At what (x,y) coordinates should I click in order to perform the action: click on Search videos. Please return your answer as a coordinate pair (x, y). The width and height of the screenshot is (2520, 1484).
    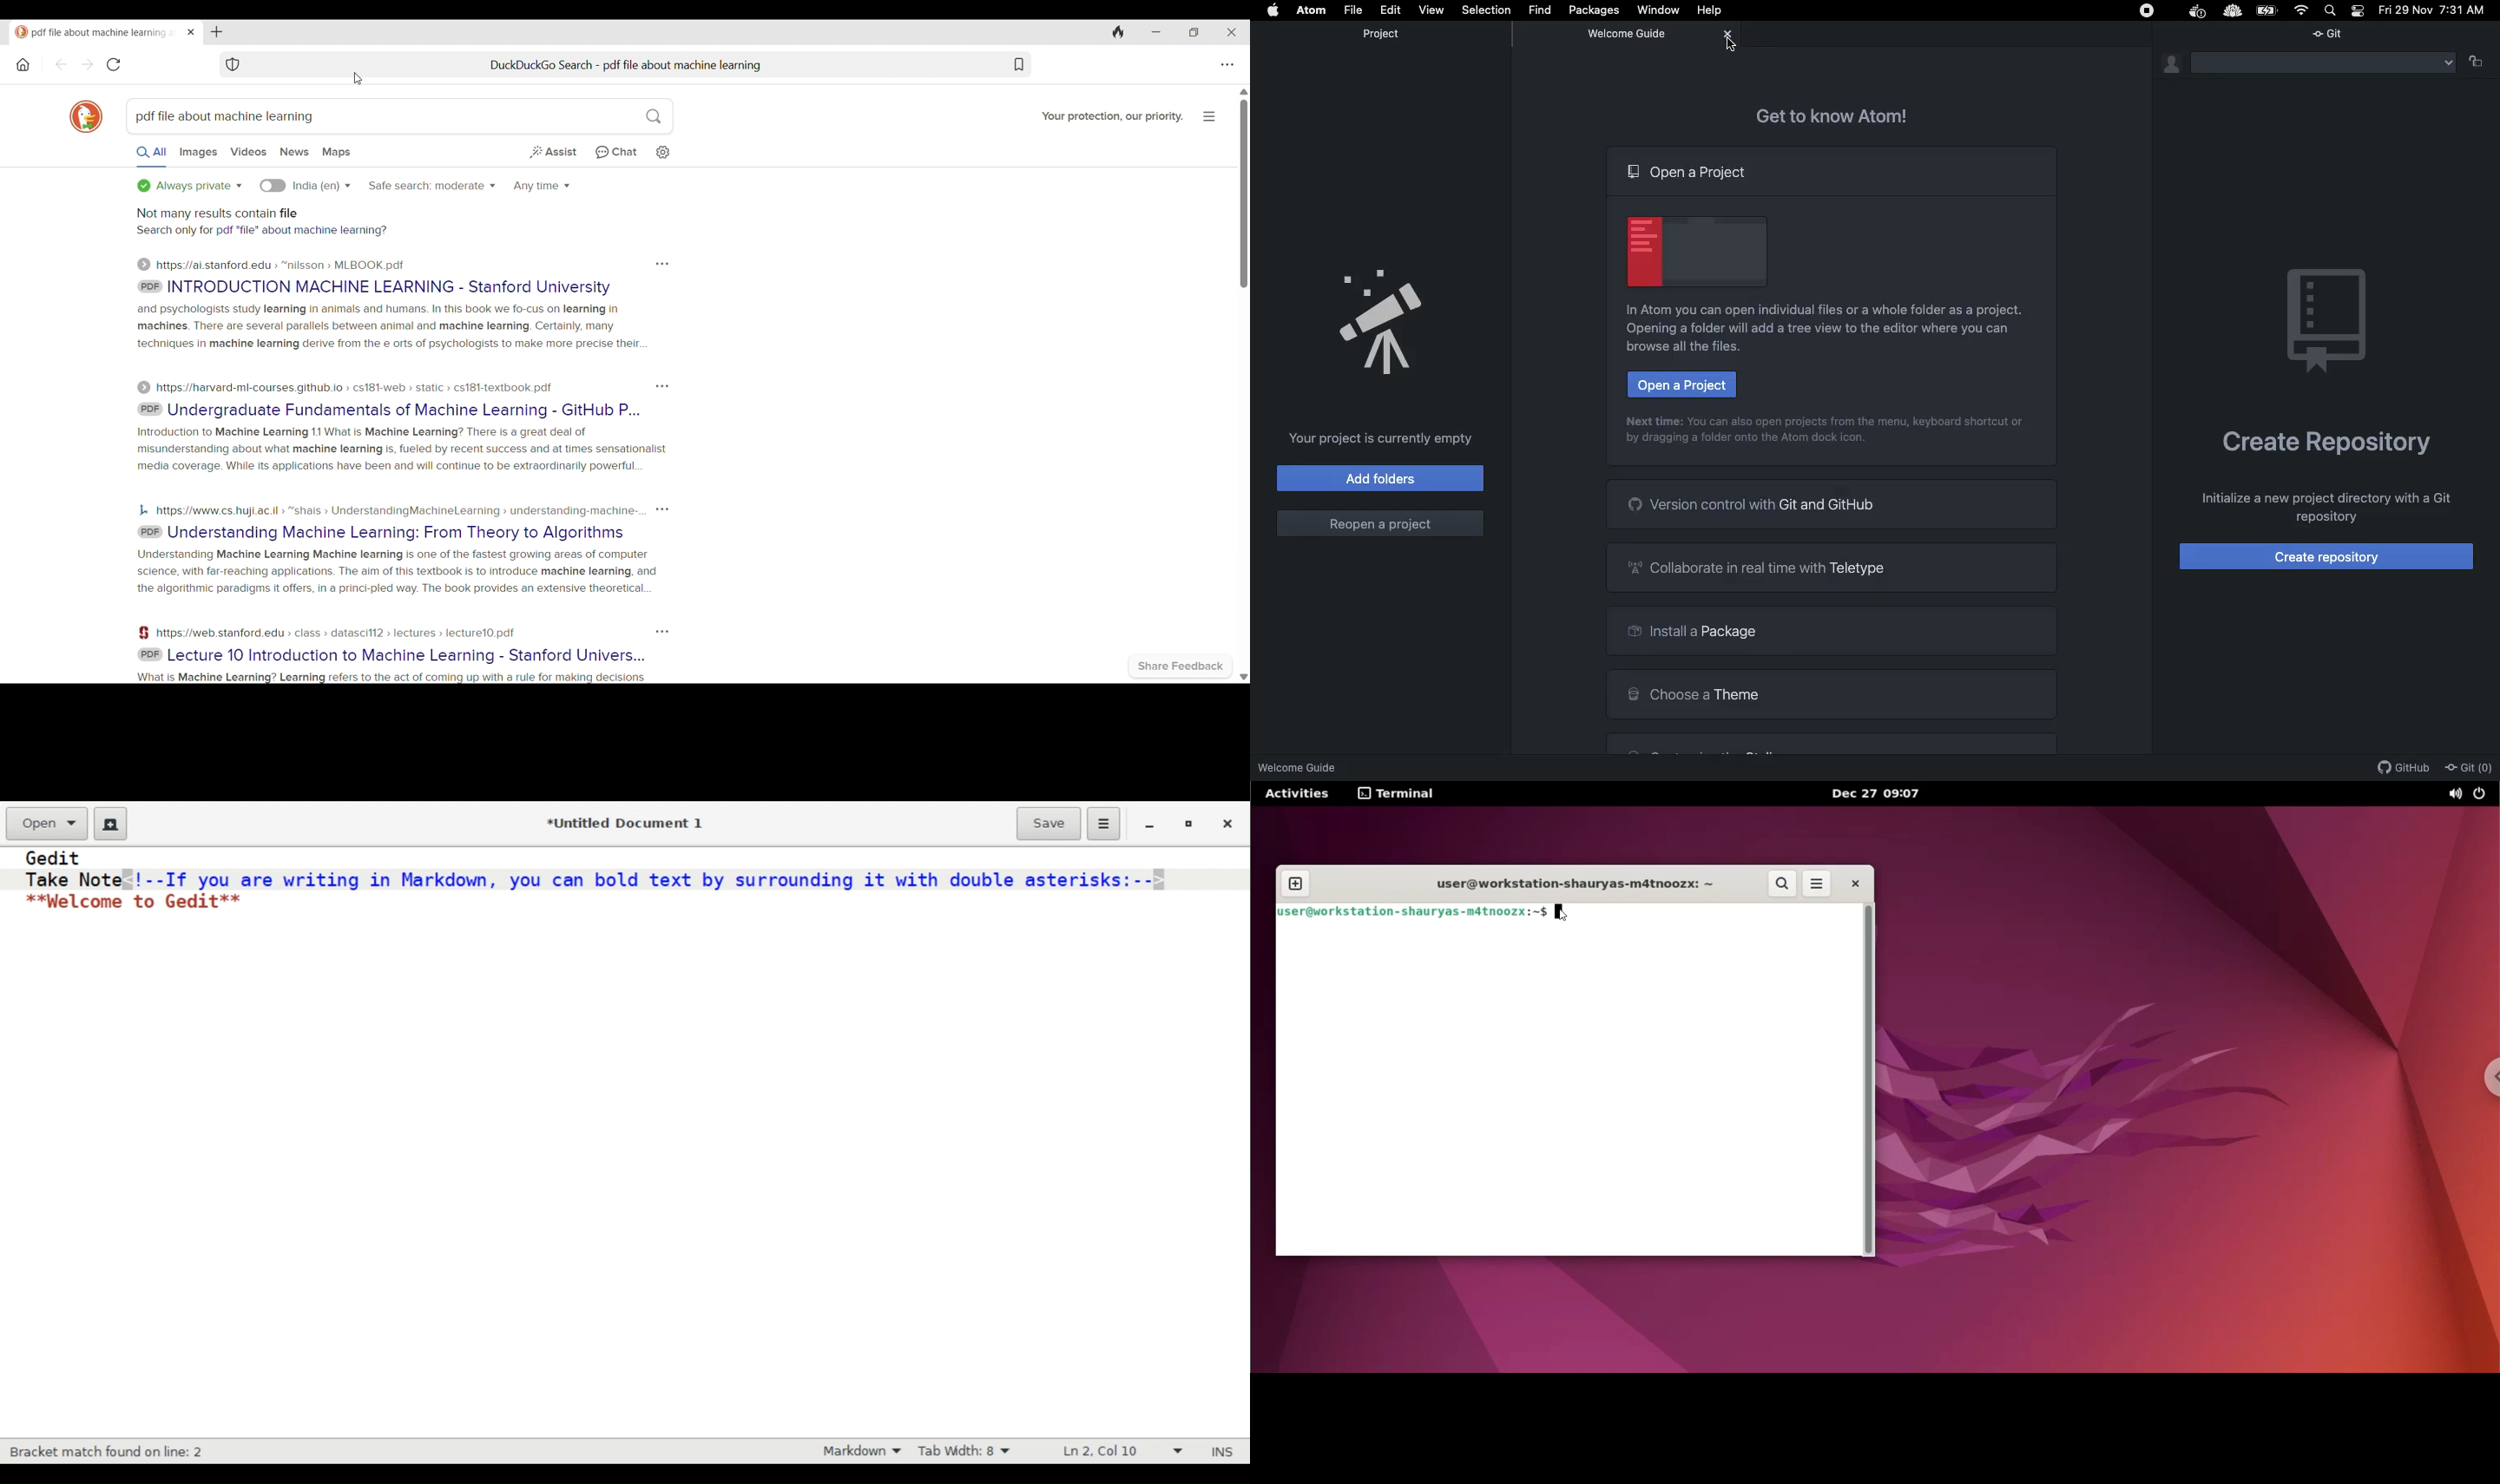
    Looking at the image, I should click on (249, 152).